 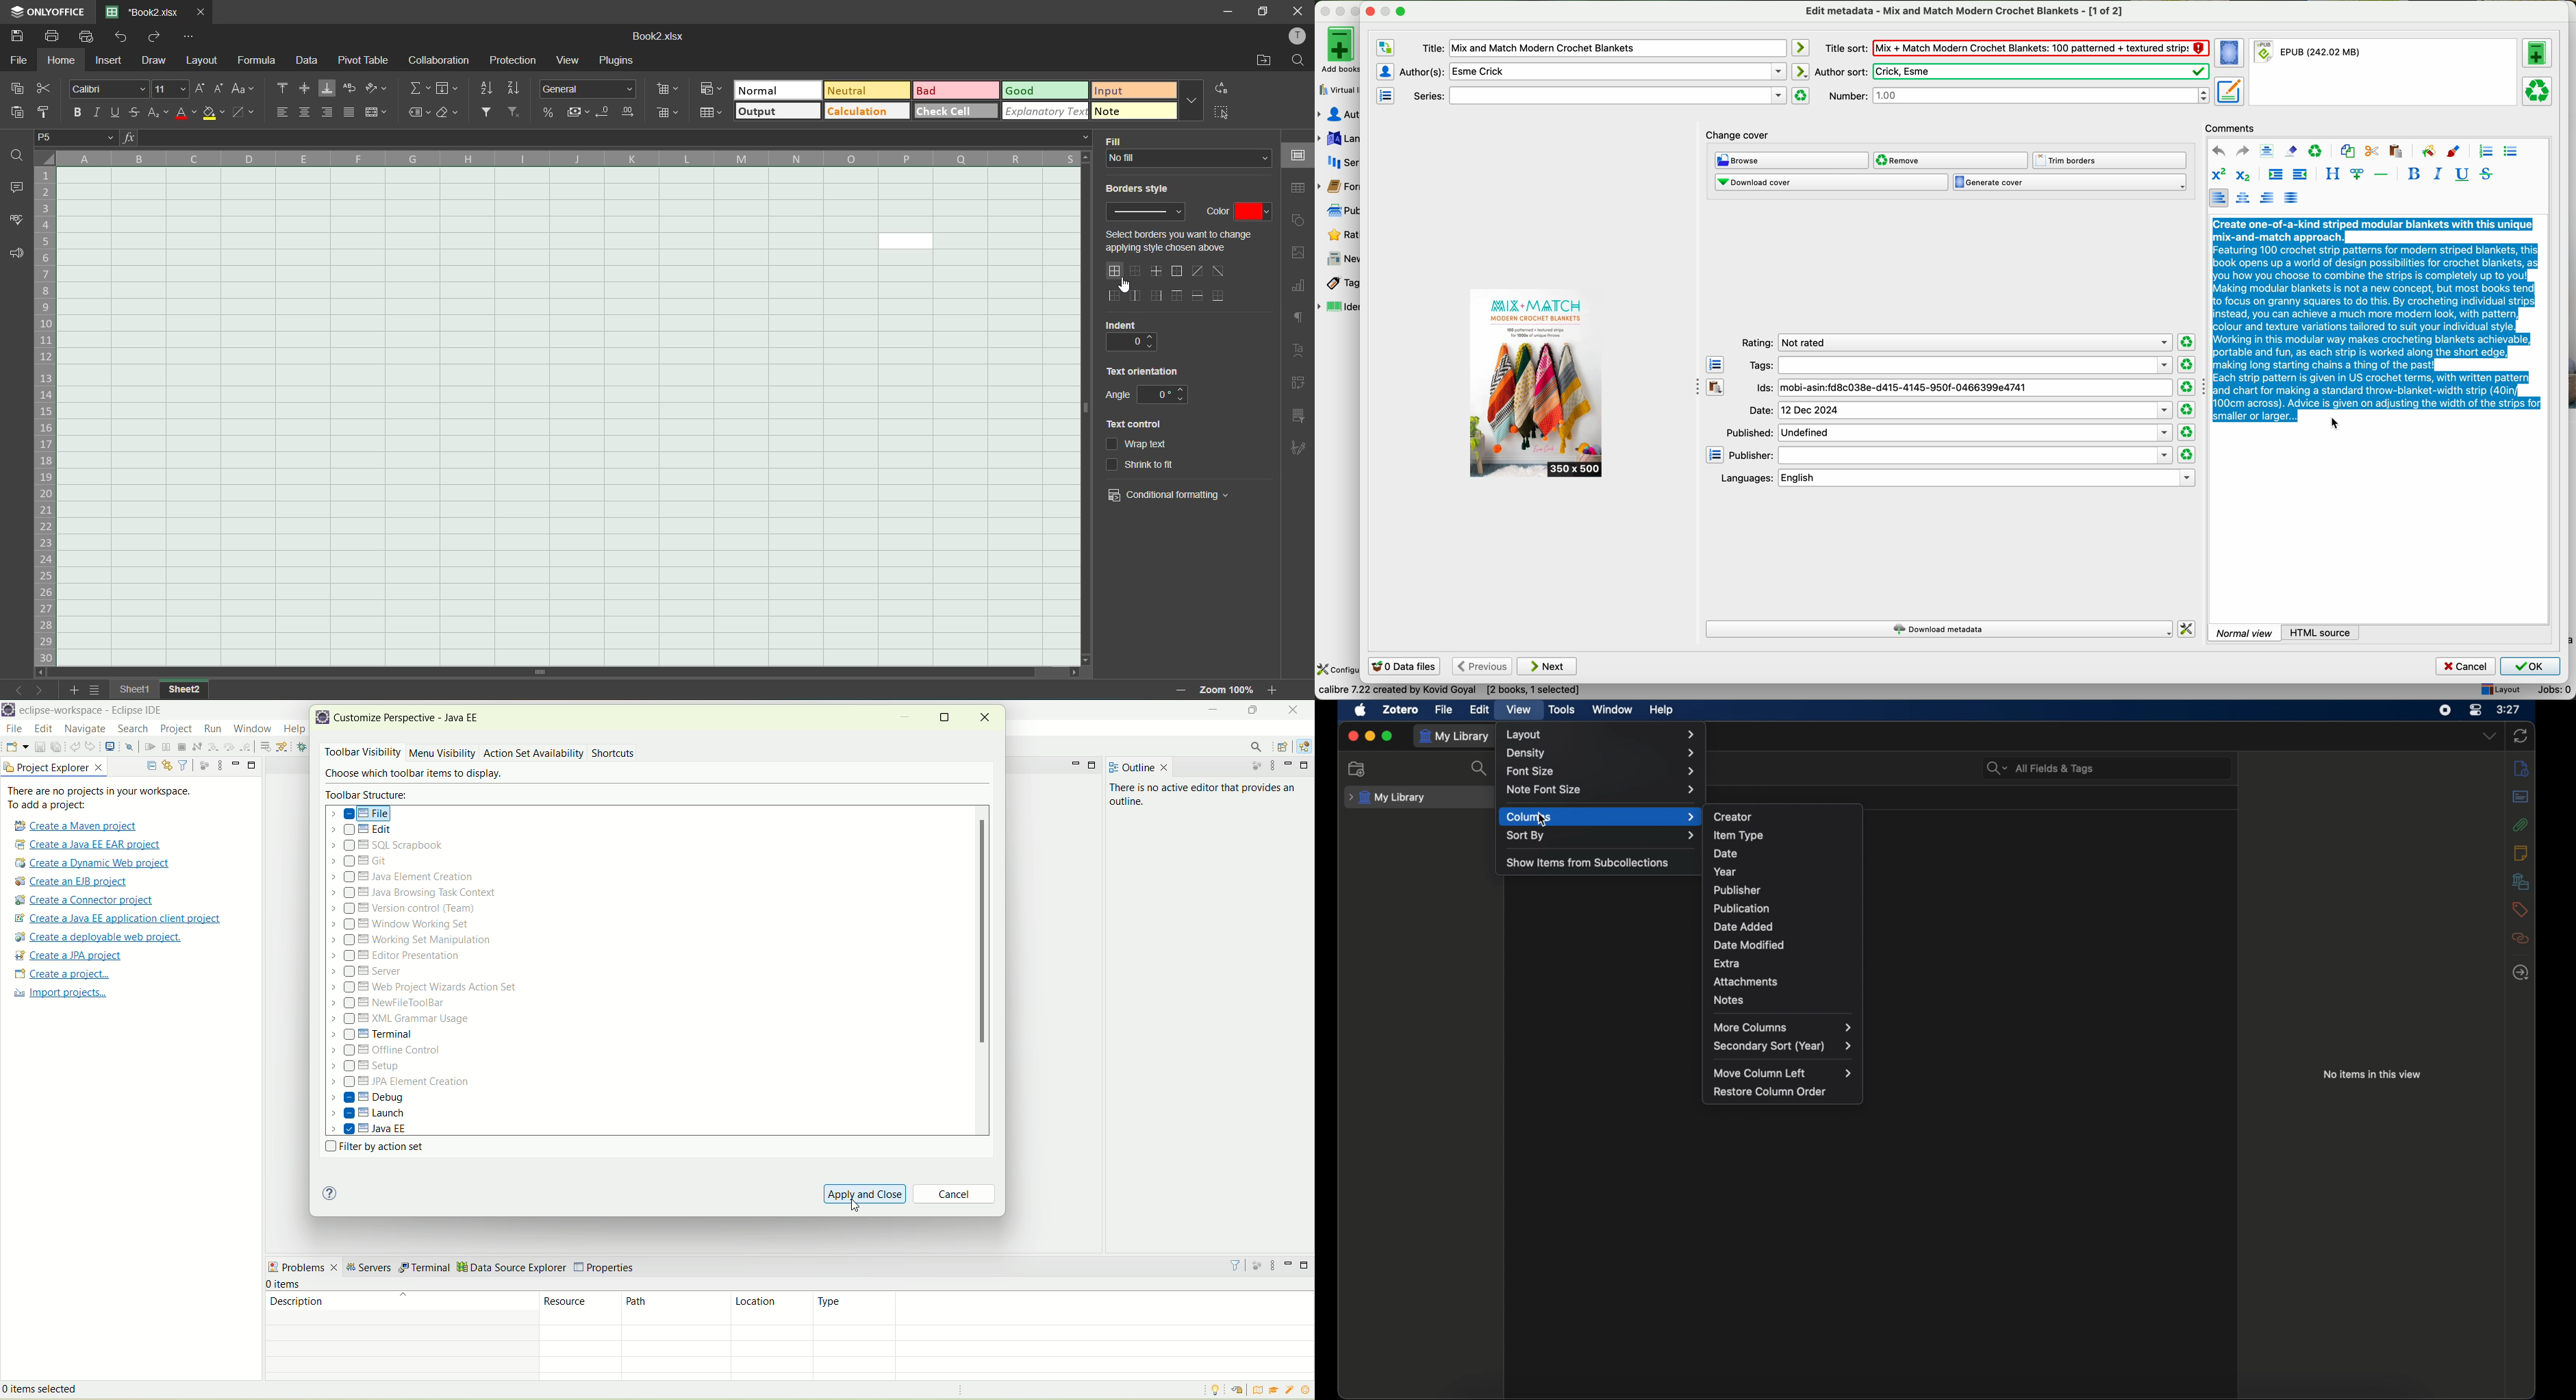 What do you see at coordinates (1716, 388) in the screenshot?
I see `paste the contents of the clipboard` at bounding box center [1716, 388].